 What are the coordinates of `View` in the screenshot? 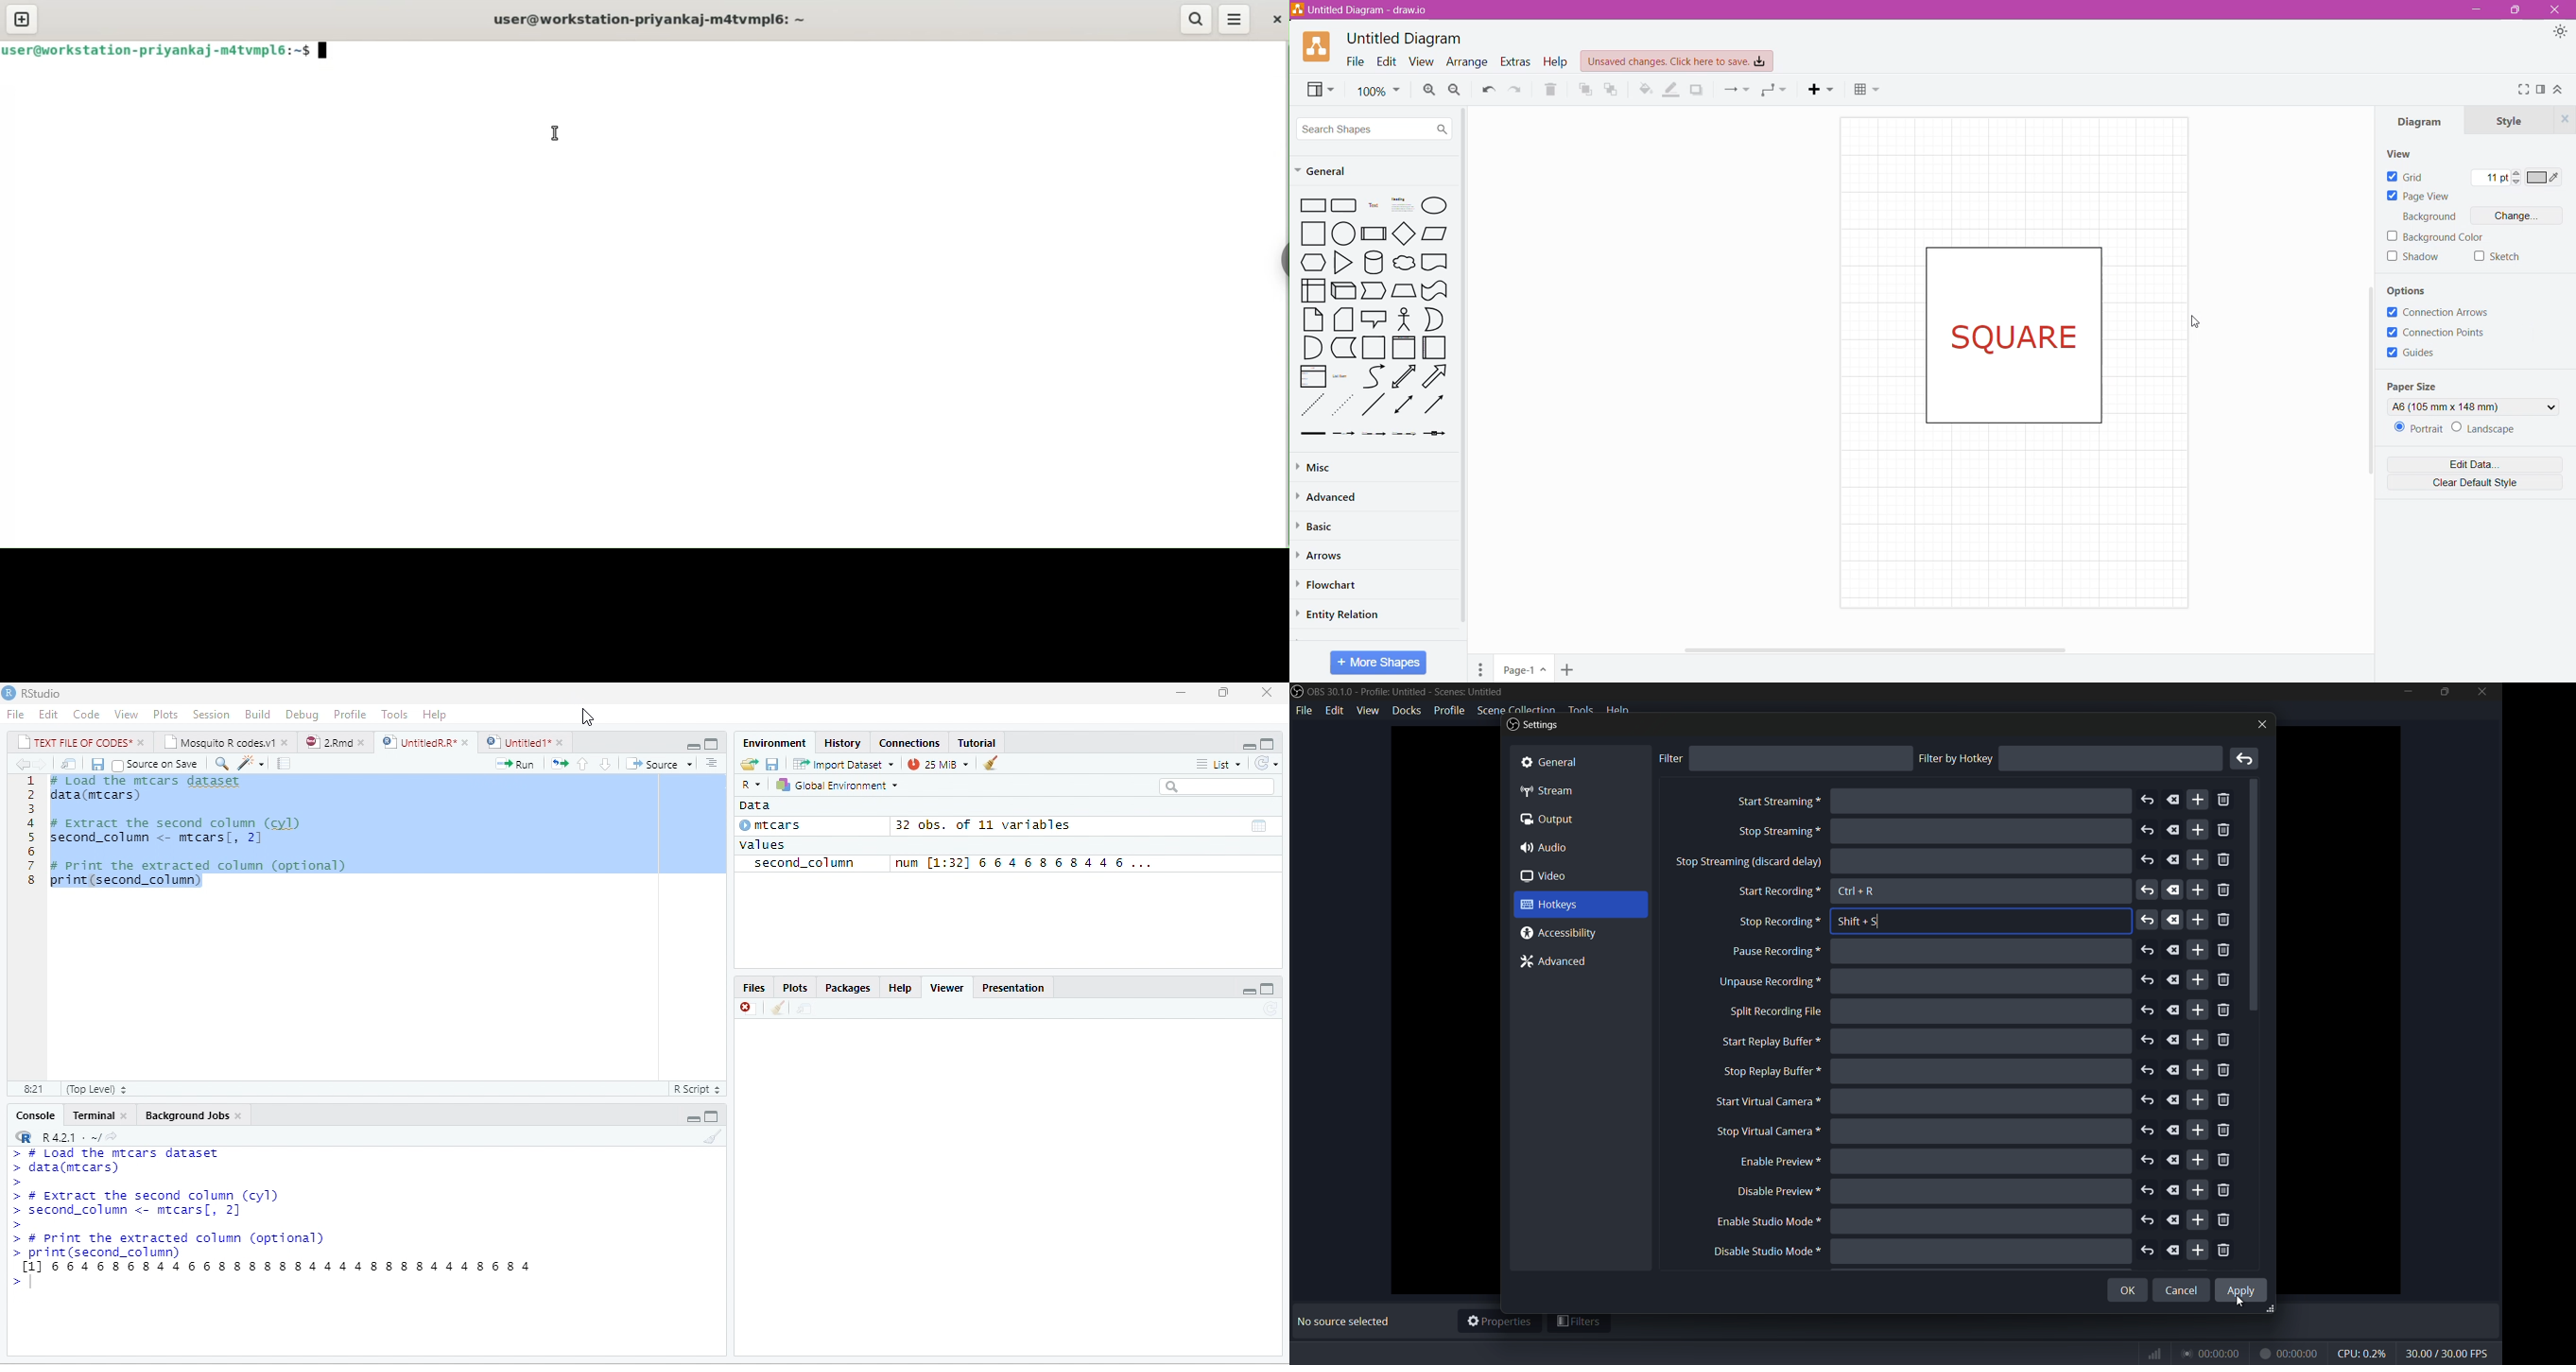 It's located at (1319, 88).